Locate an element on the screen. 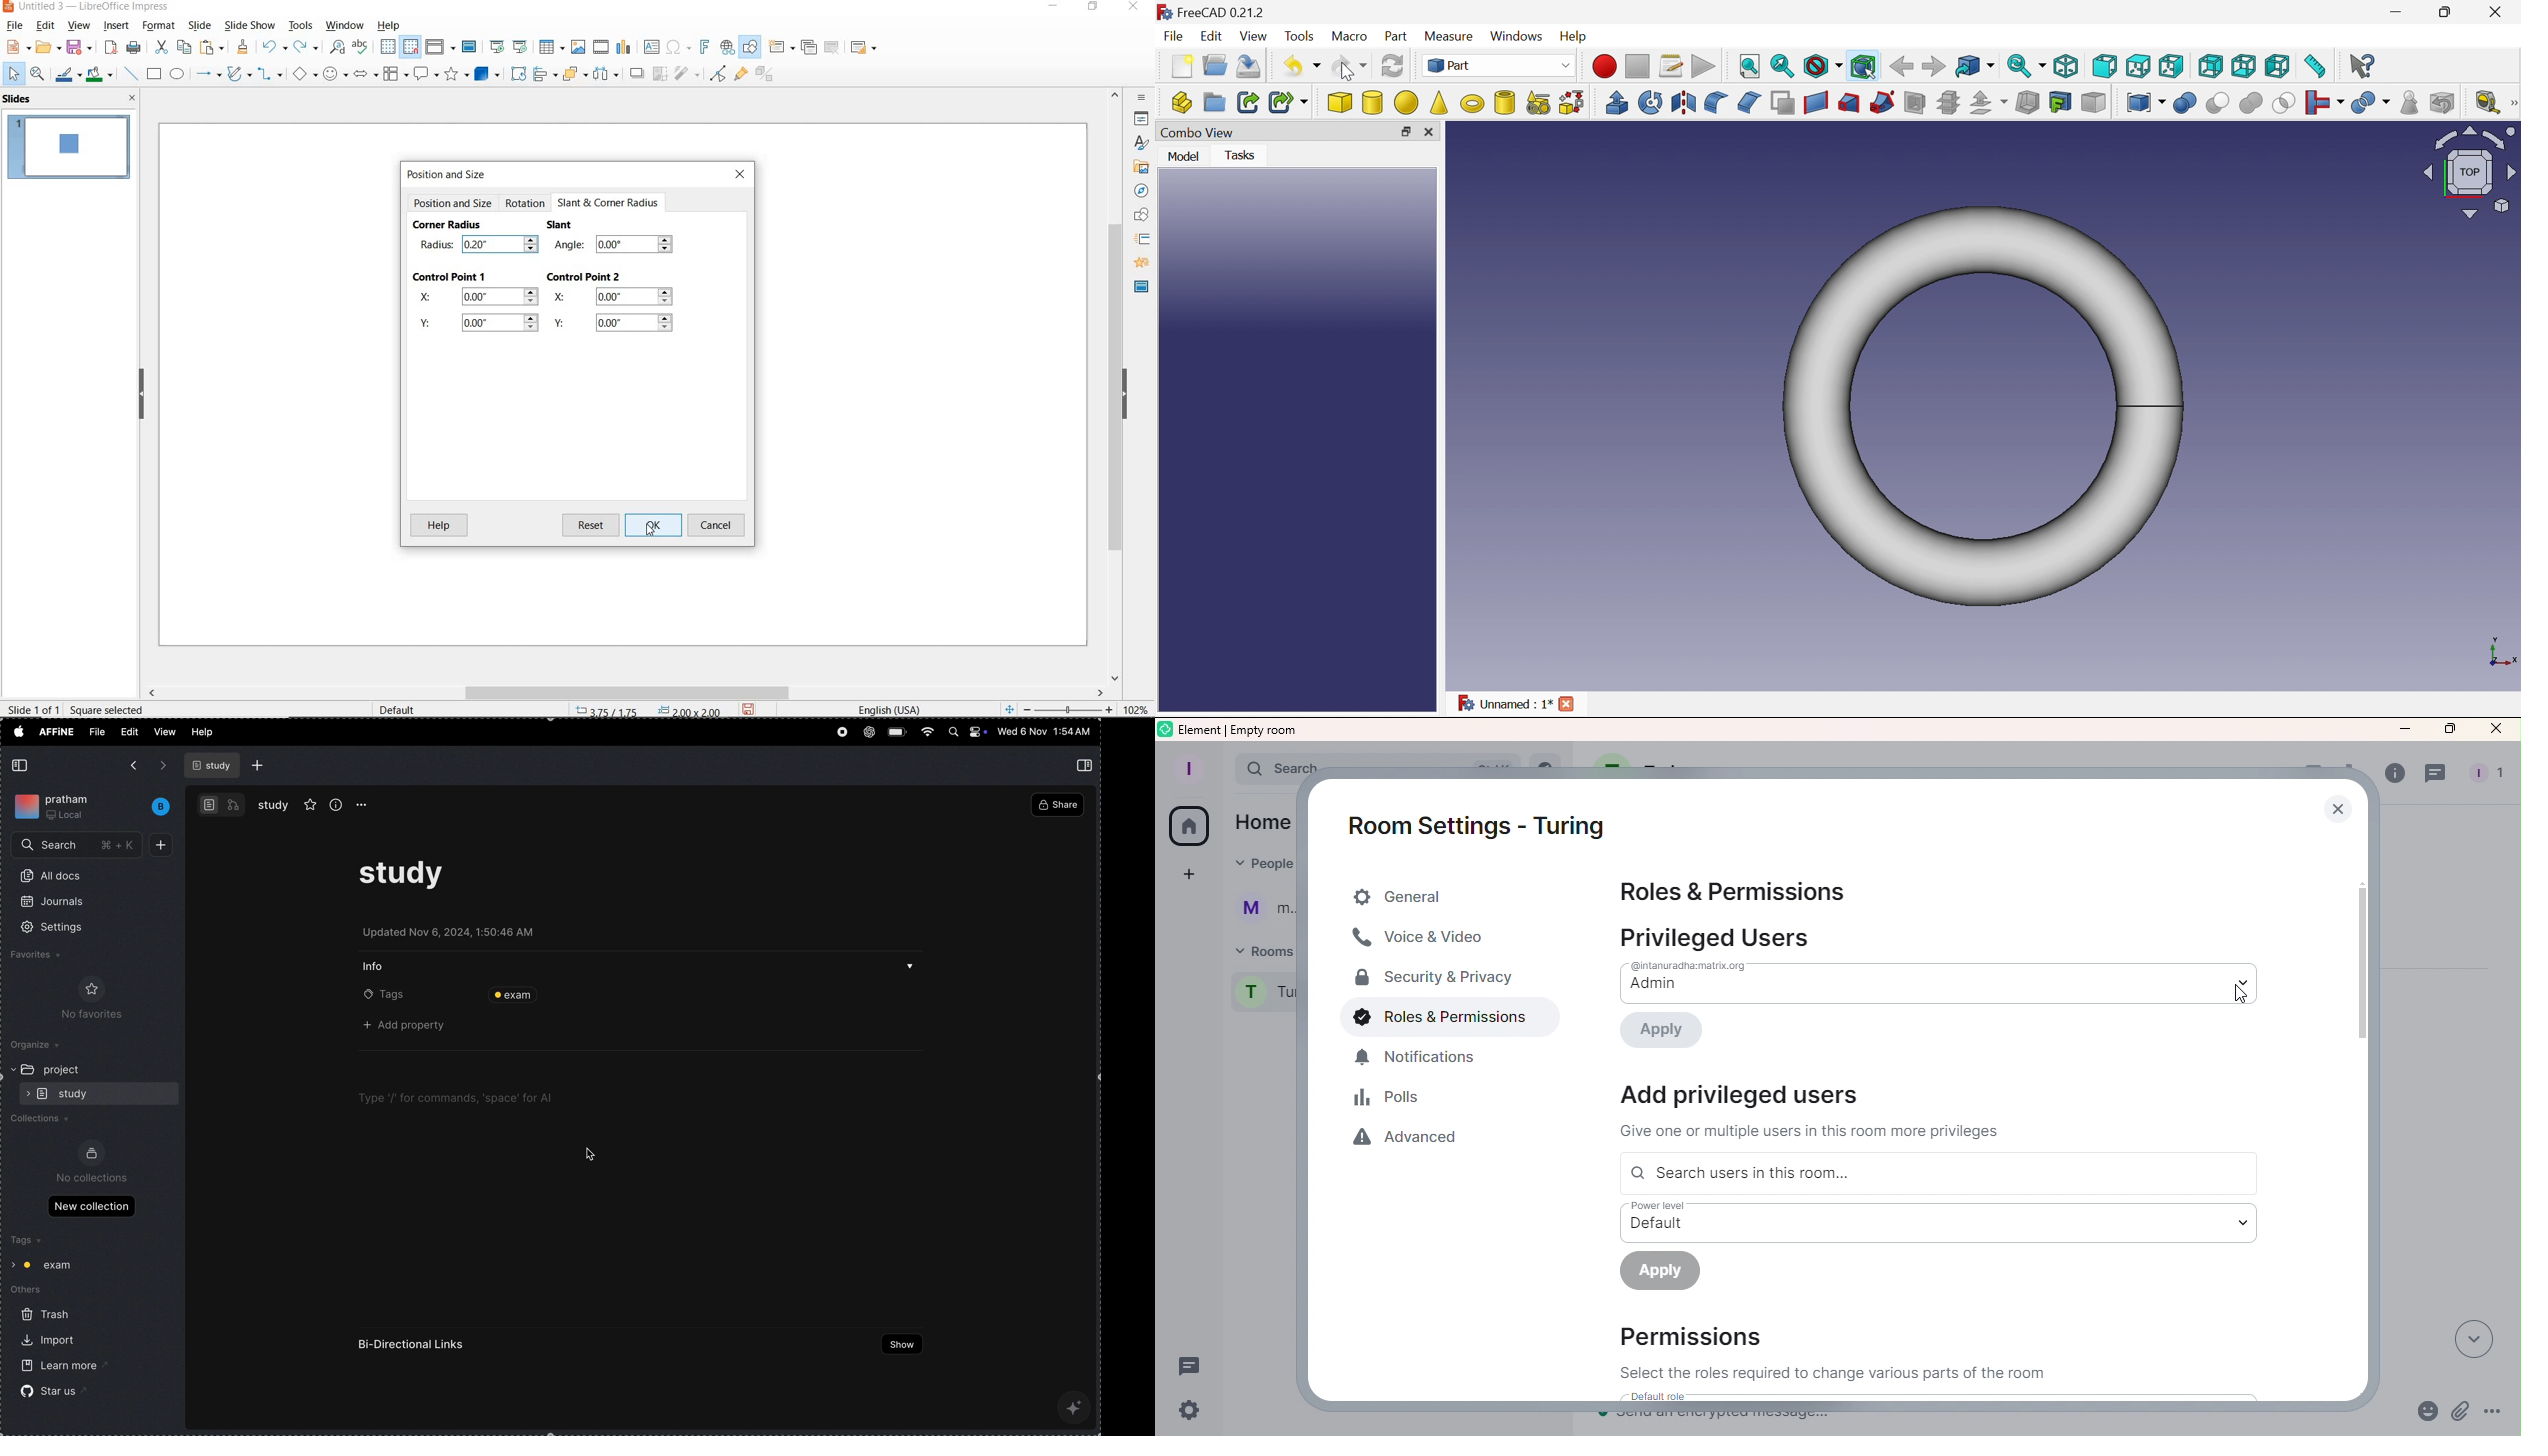  work bench is located at coordinates (222, 804).